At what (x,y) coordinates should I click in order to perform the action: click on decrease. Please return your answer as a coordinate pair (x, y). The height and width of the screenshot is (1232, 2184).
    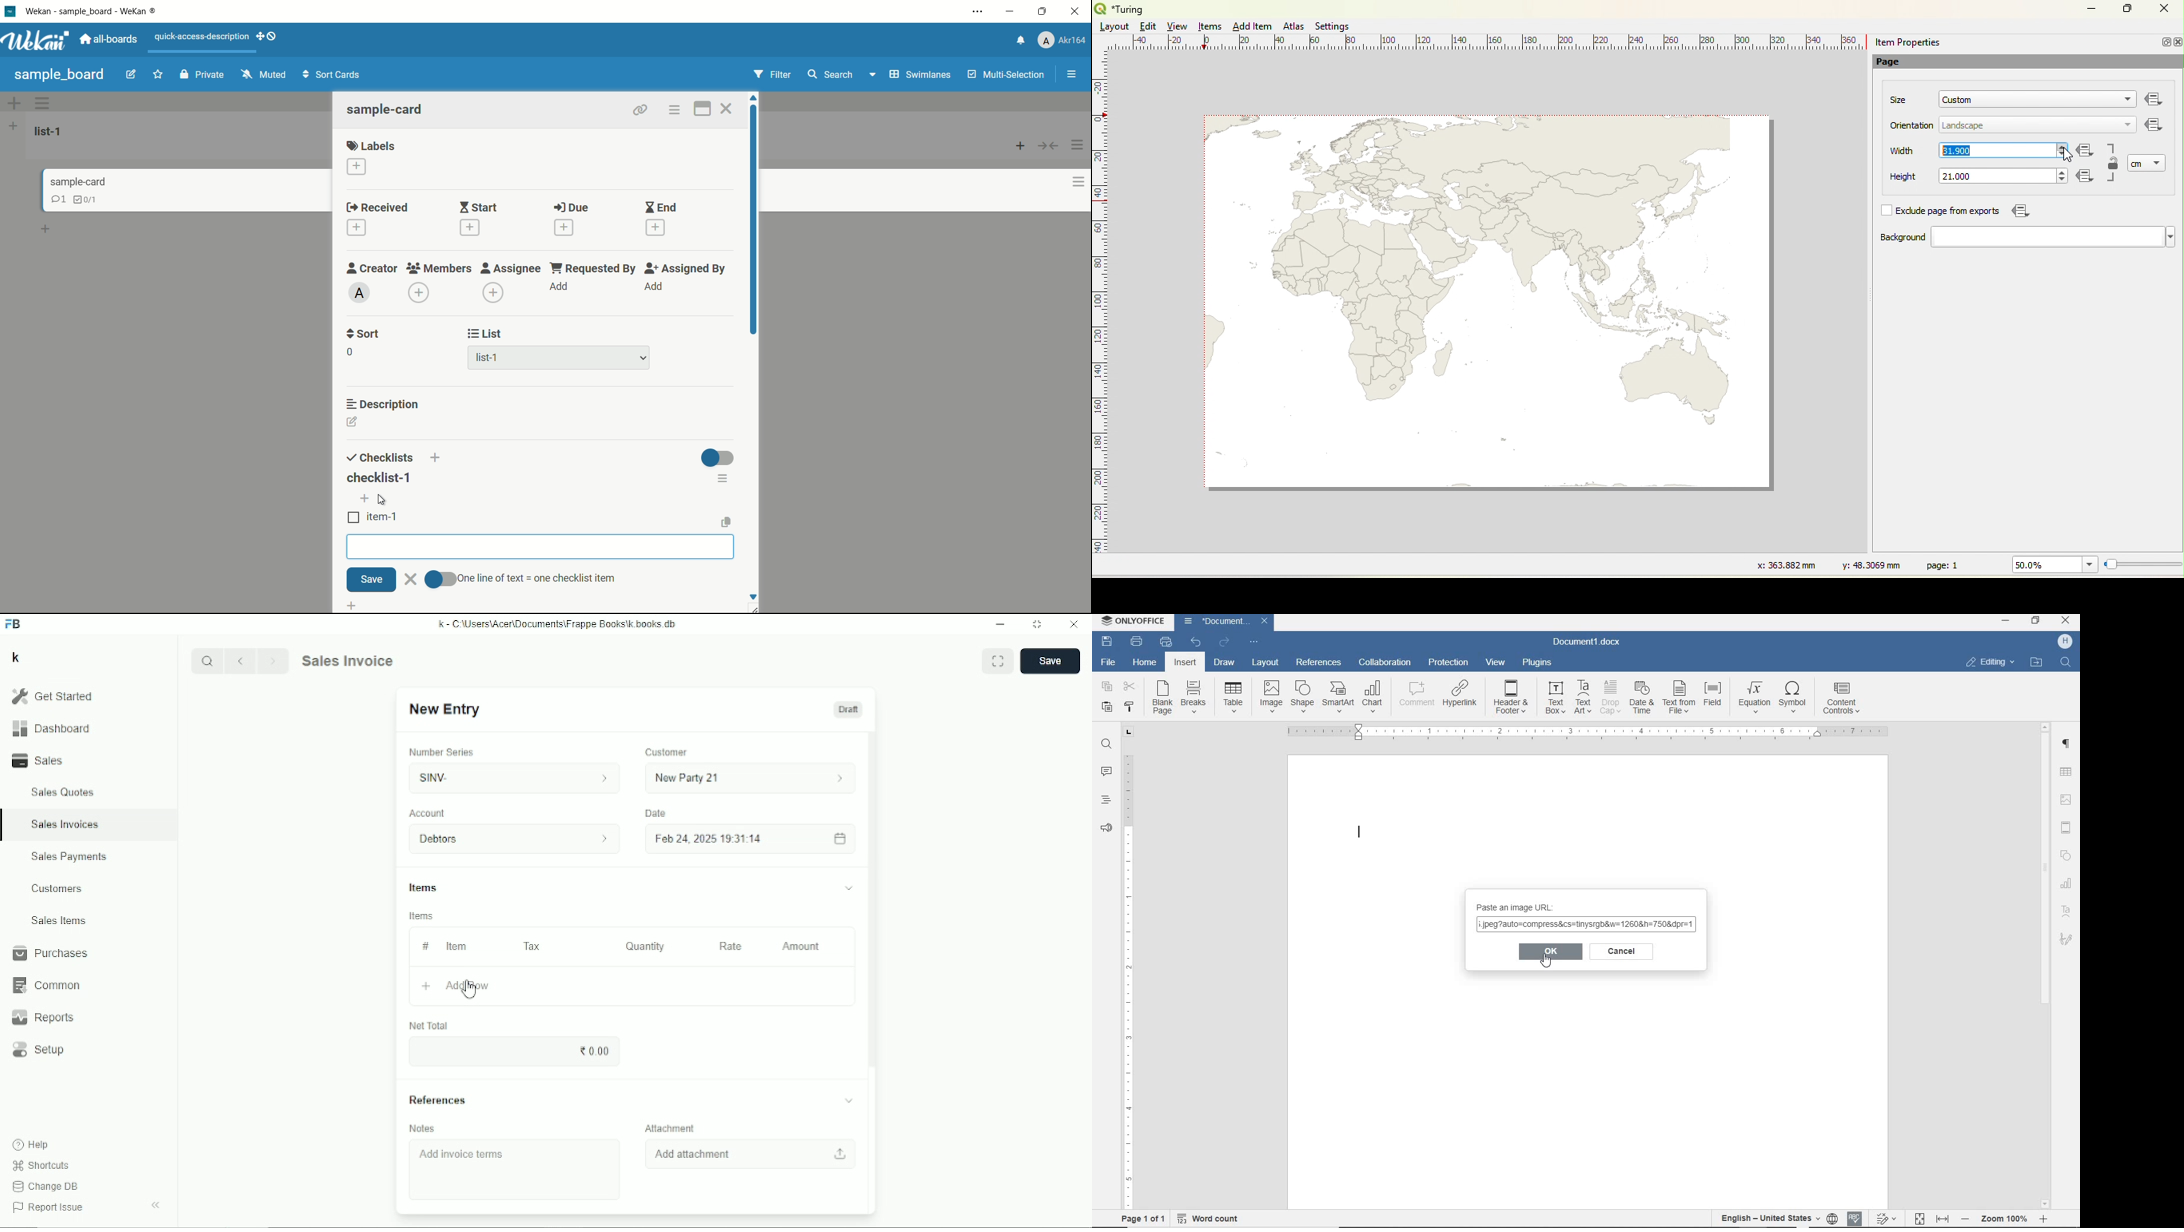
    Looking at the image, I should click on (2062, 155).